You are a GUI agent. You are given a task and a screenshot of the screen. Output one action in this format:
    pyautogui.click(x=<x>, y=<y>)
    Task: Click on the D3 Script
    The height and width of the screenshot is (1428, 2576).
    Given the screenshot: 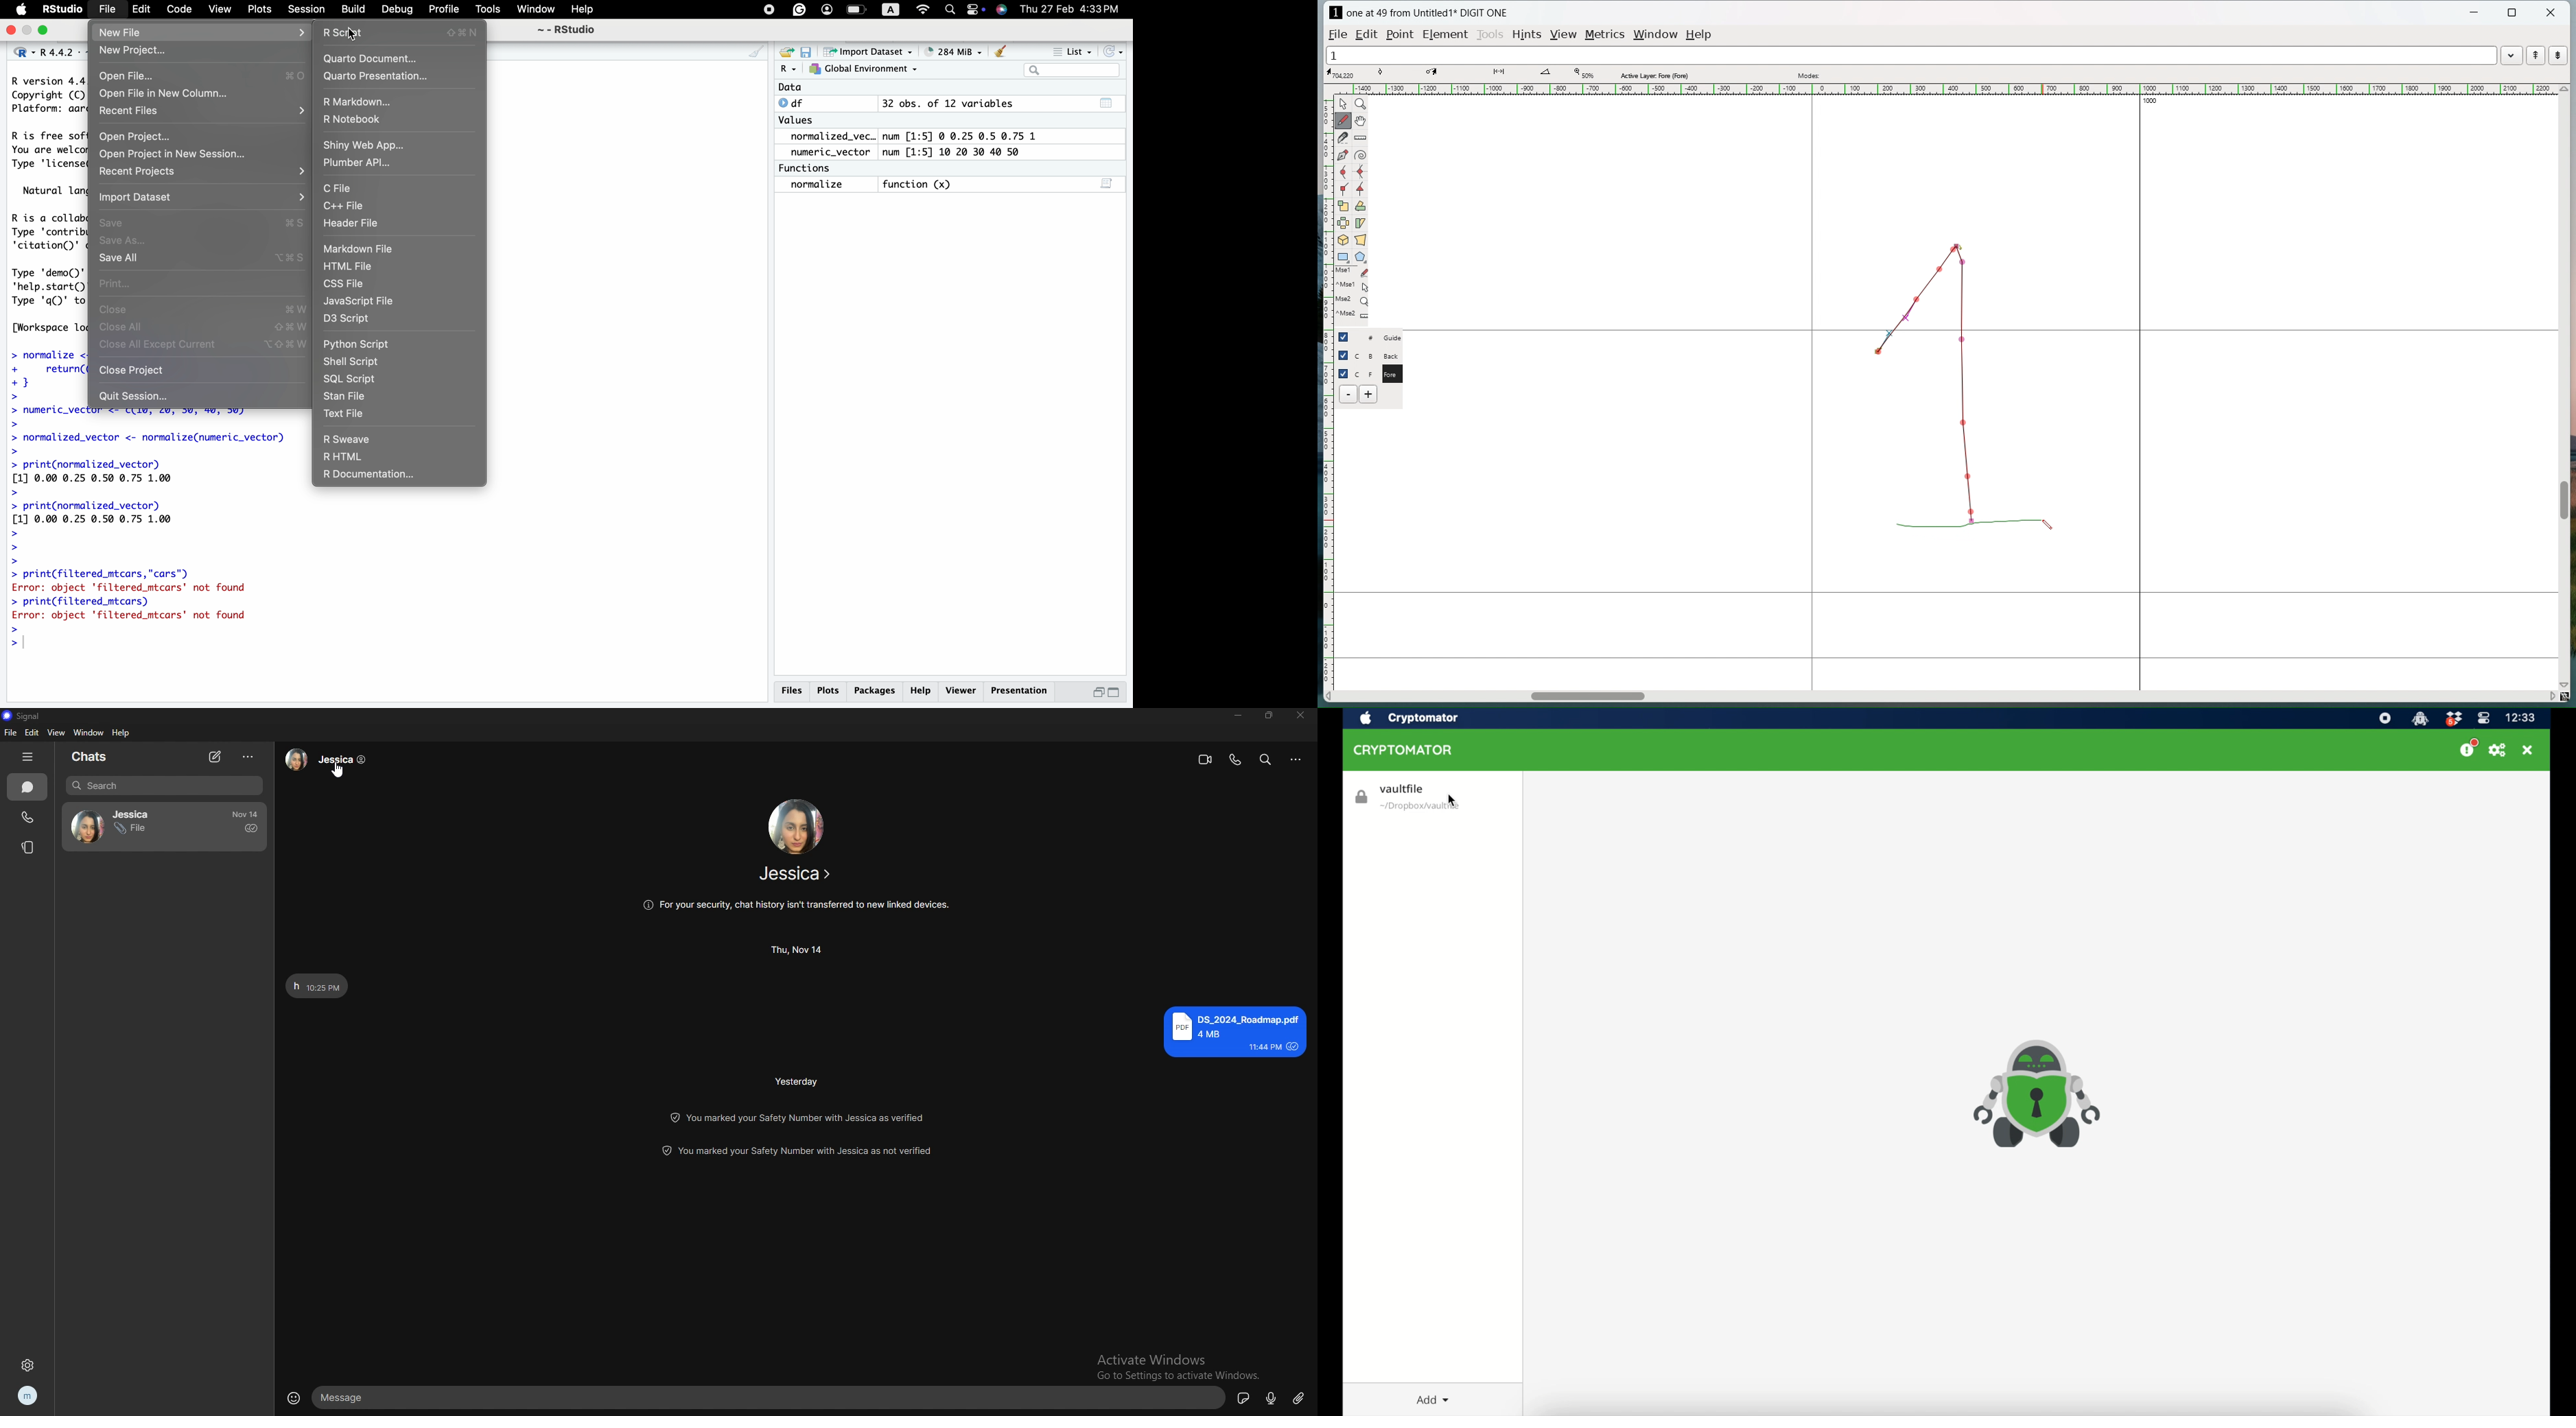 What is the action you would take?
    pyautogui.click(x=355, y=321)
    